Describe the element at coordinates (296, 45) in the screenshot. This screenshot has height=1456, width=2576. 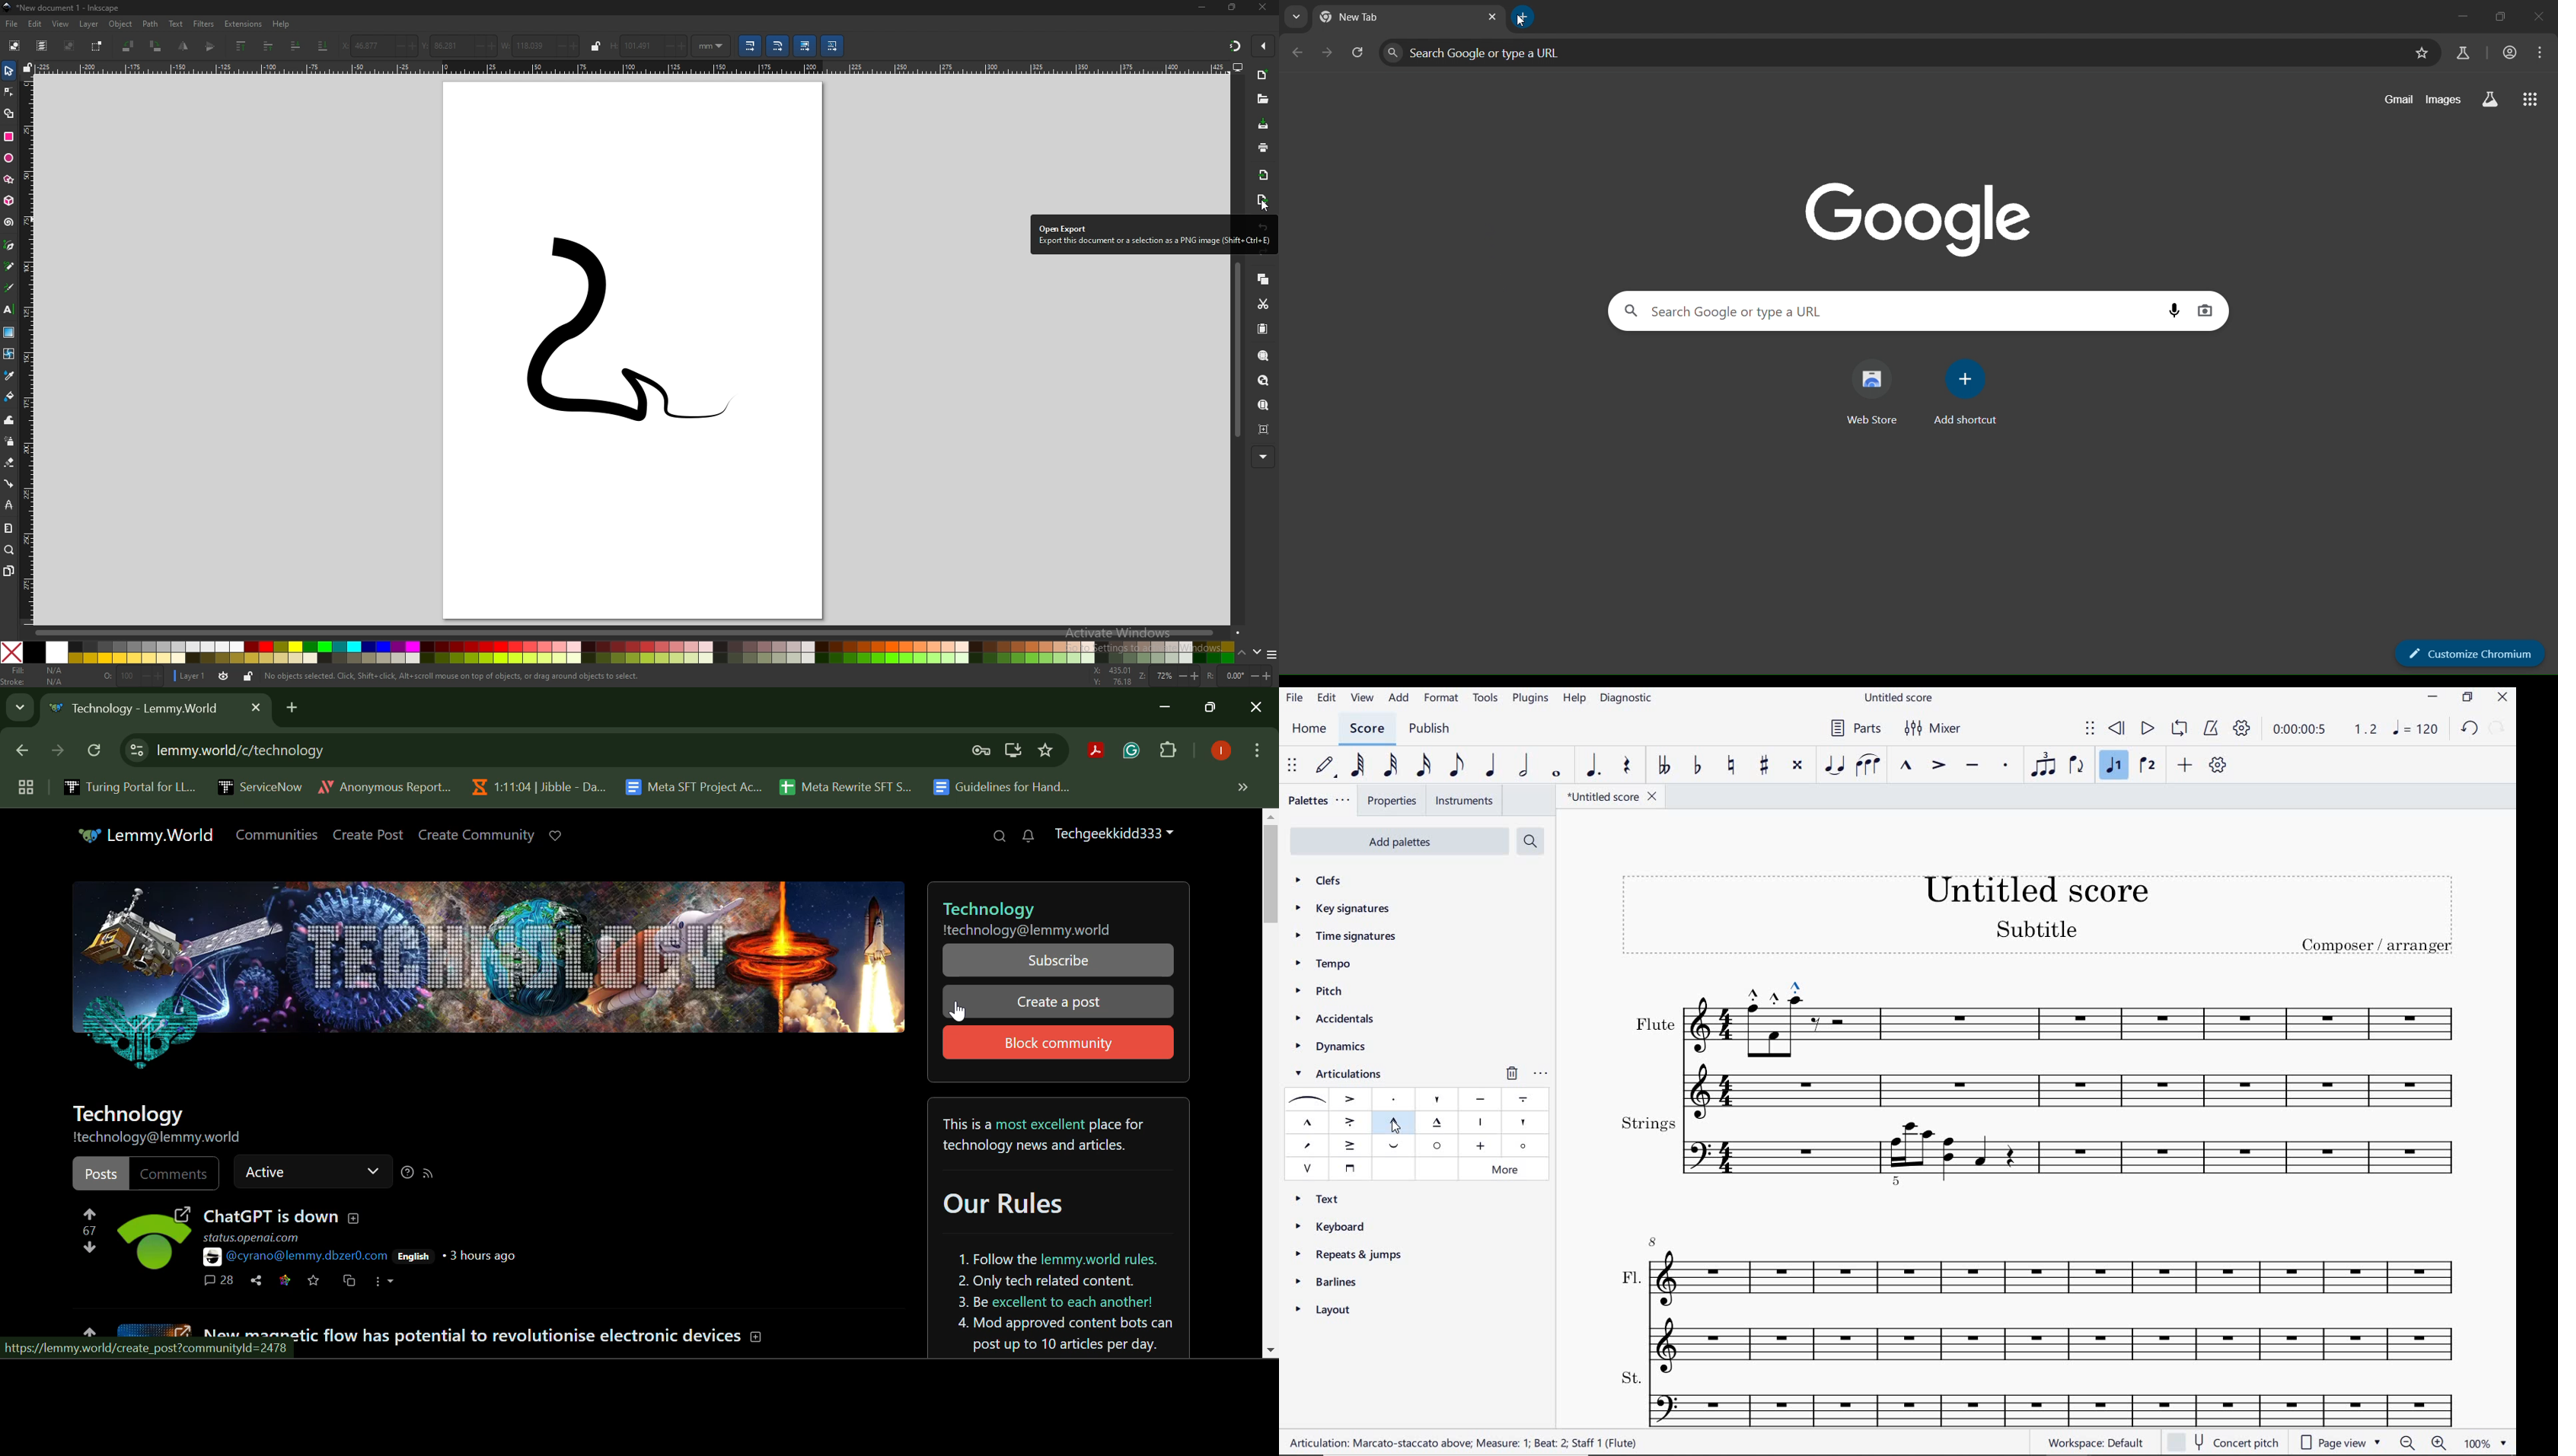
I see `lower selection one step` at that location.